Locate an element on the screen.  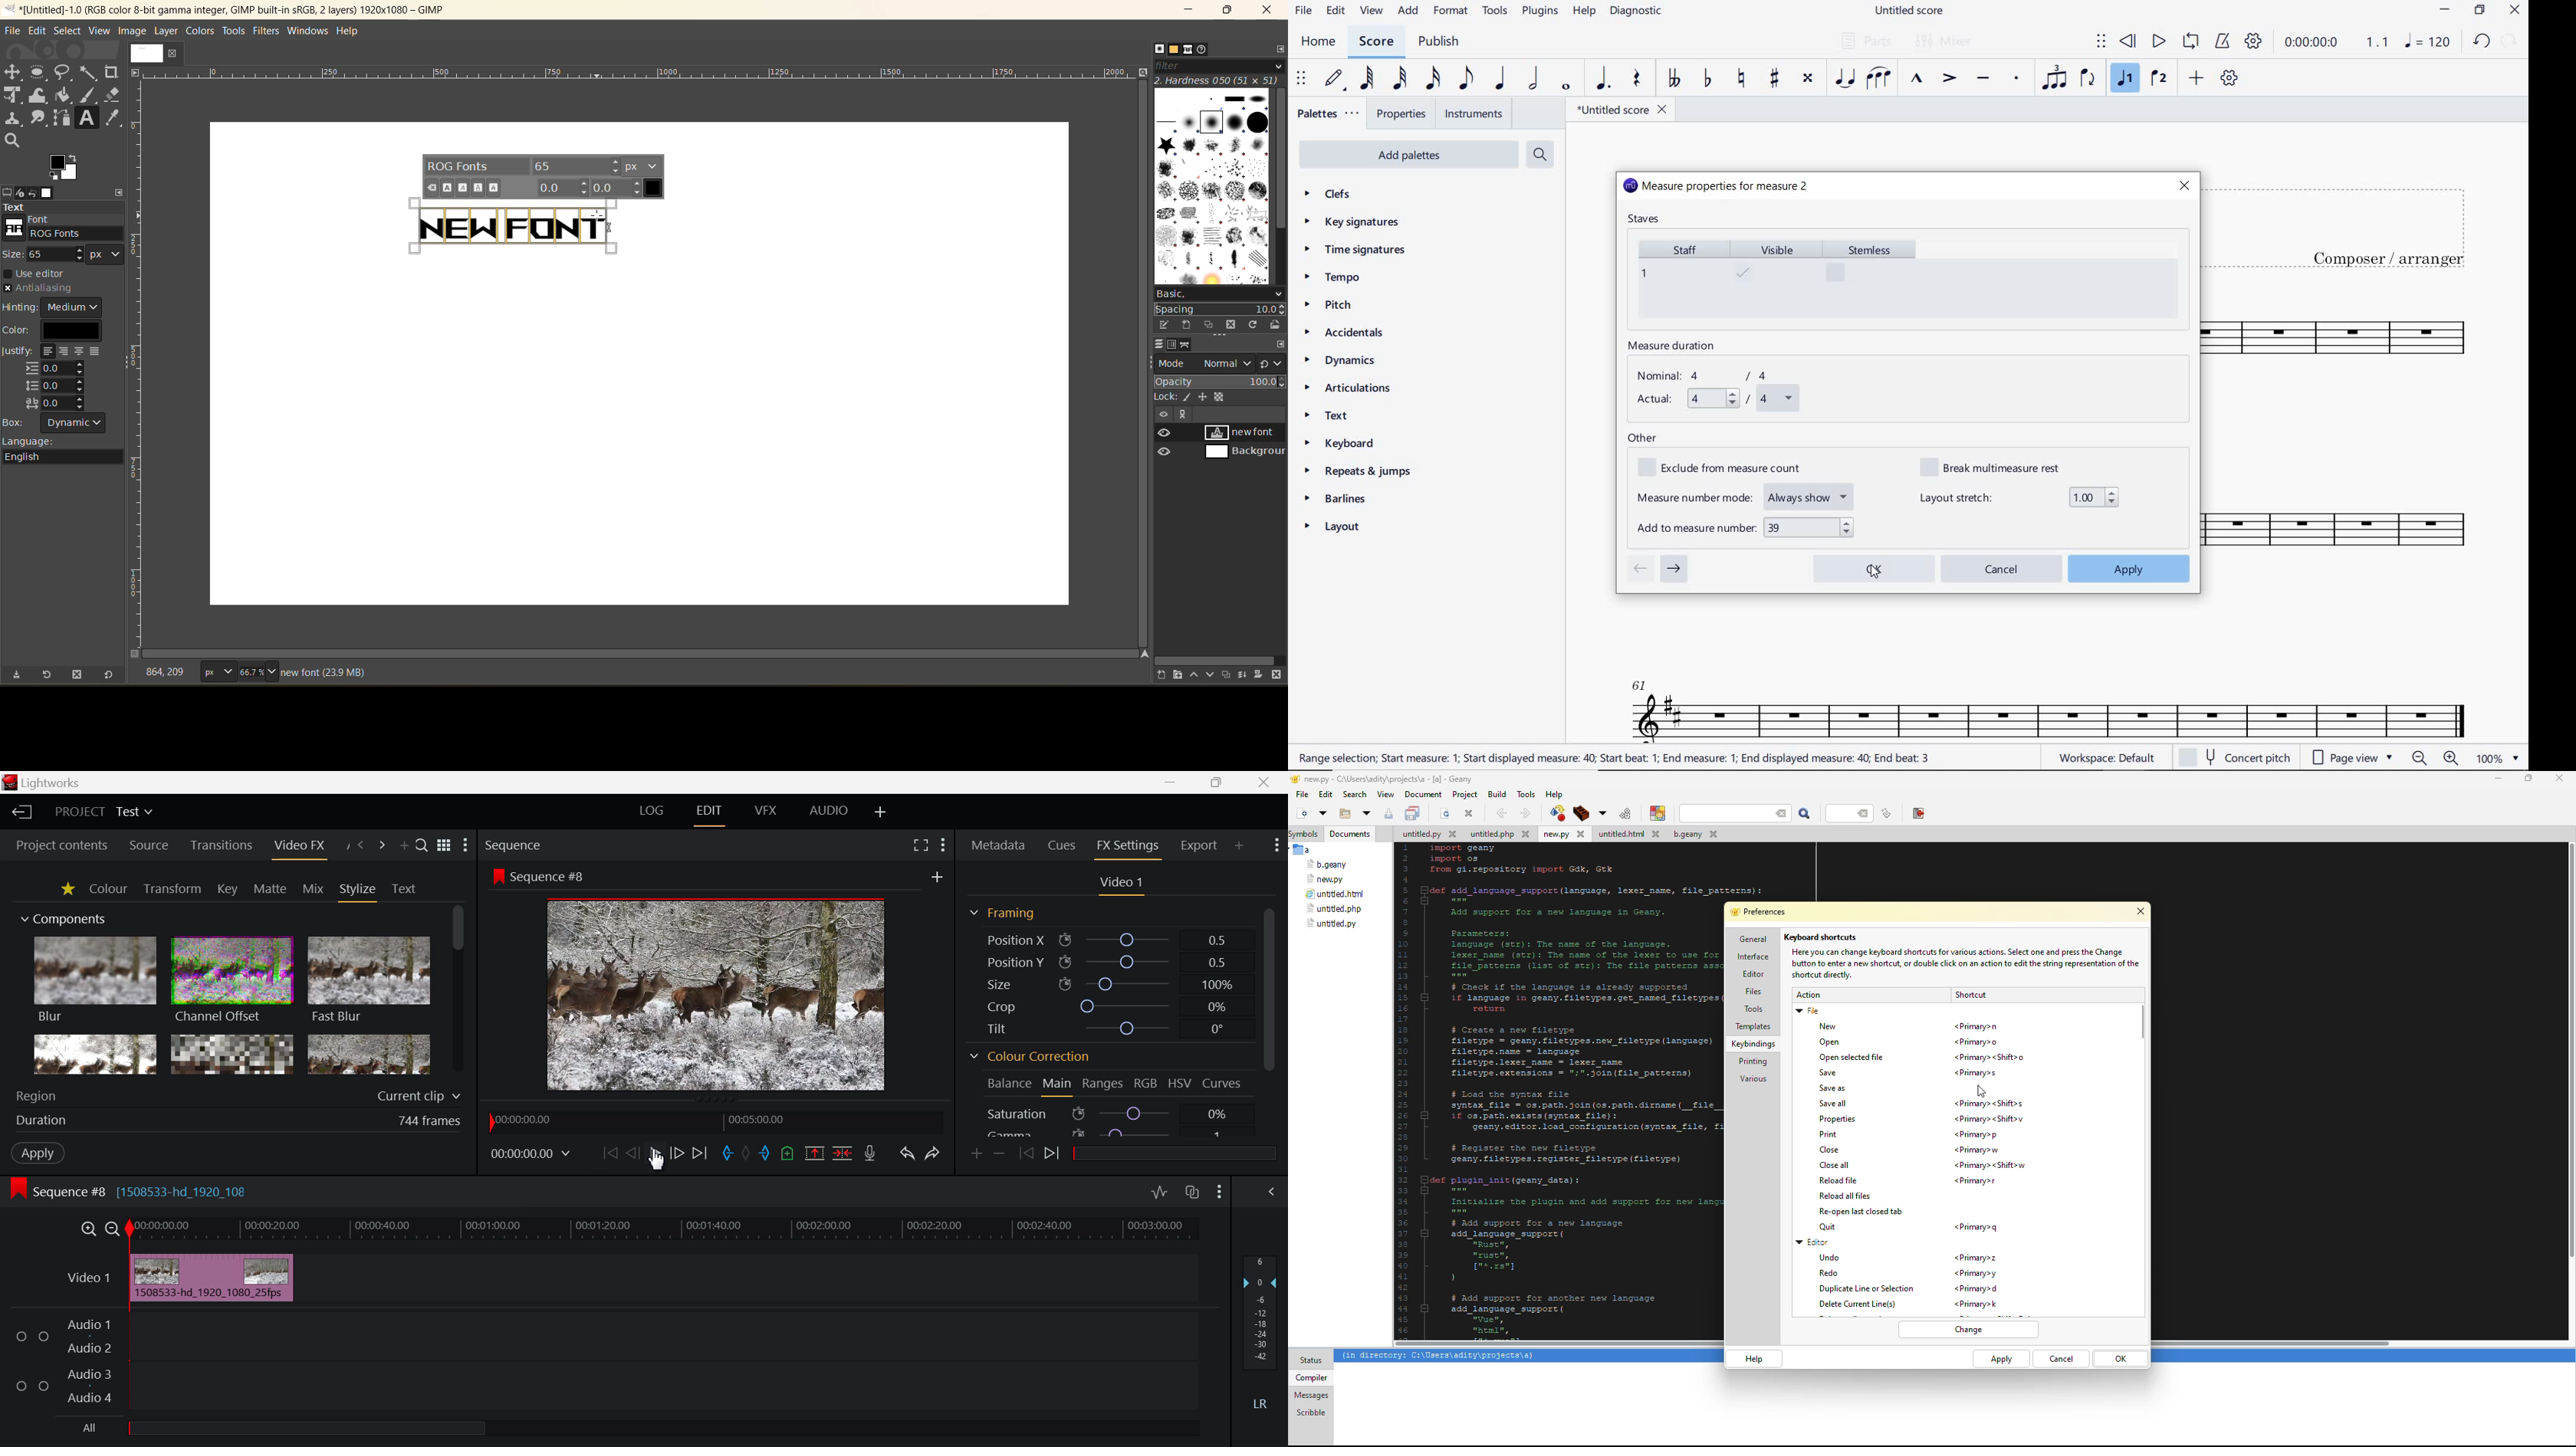
Decibel Level is located at coordinates (1260, 1328).